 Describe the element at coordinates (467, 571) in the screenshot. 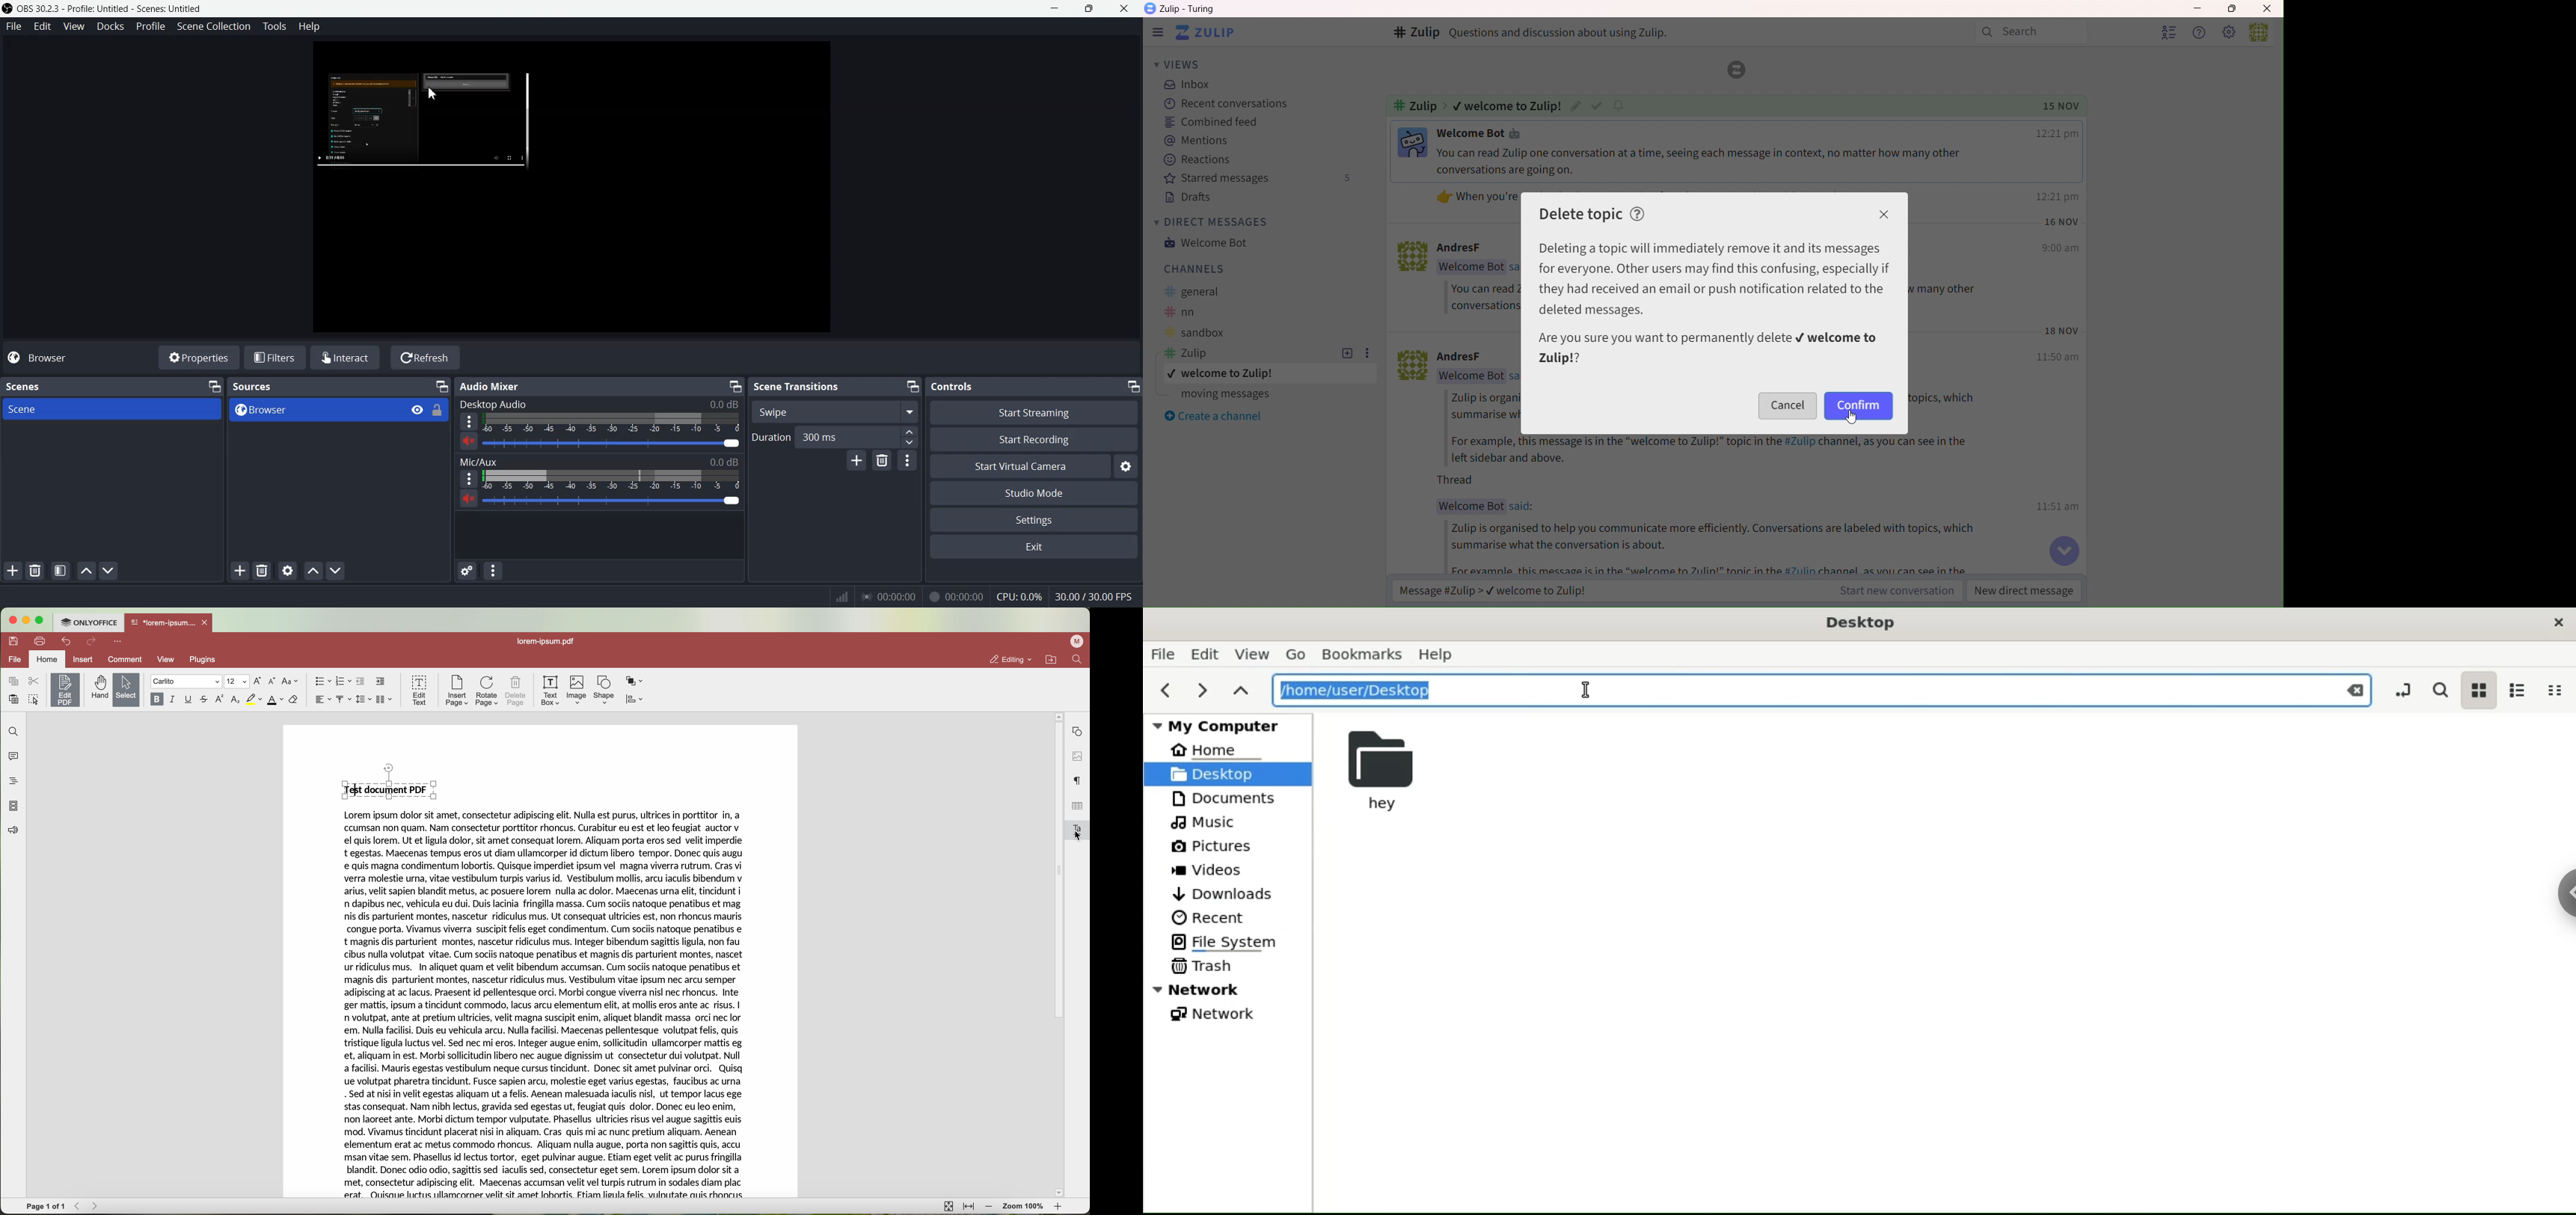

I see `Advance audio properties` at that location.